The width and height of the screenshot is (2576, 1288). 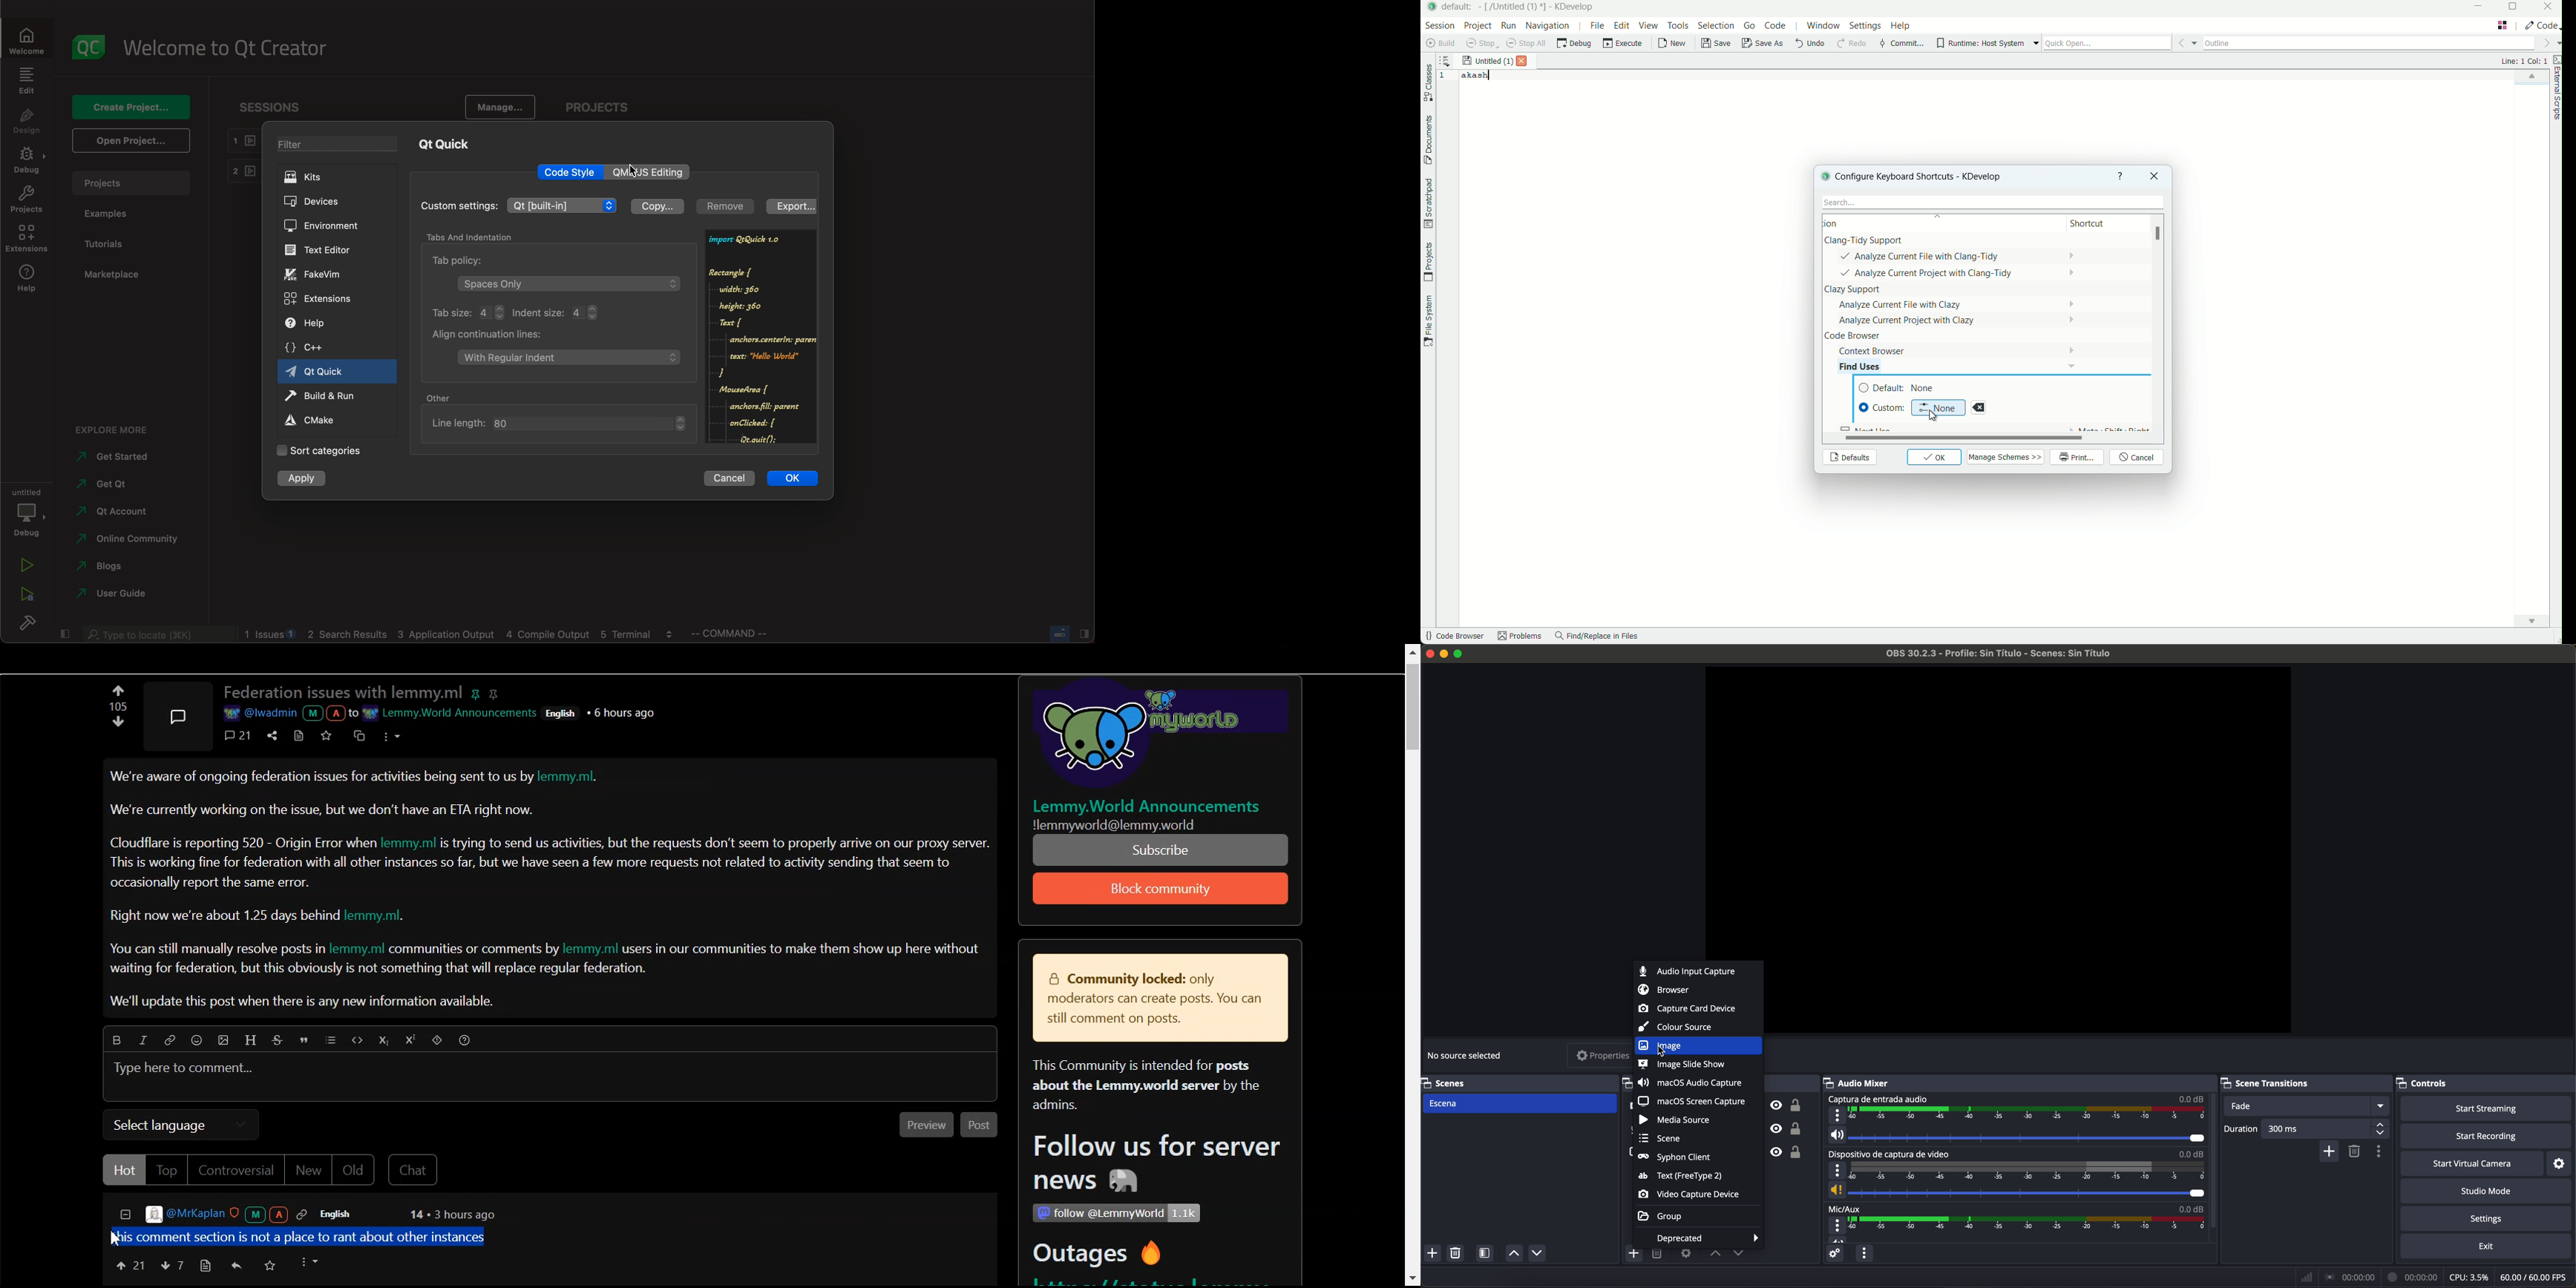 I want to click on help, so click(x=313, y=323).